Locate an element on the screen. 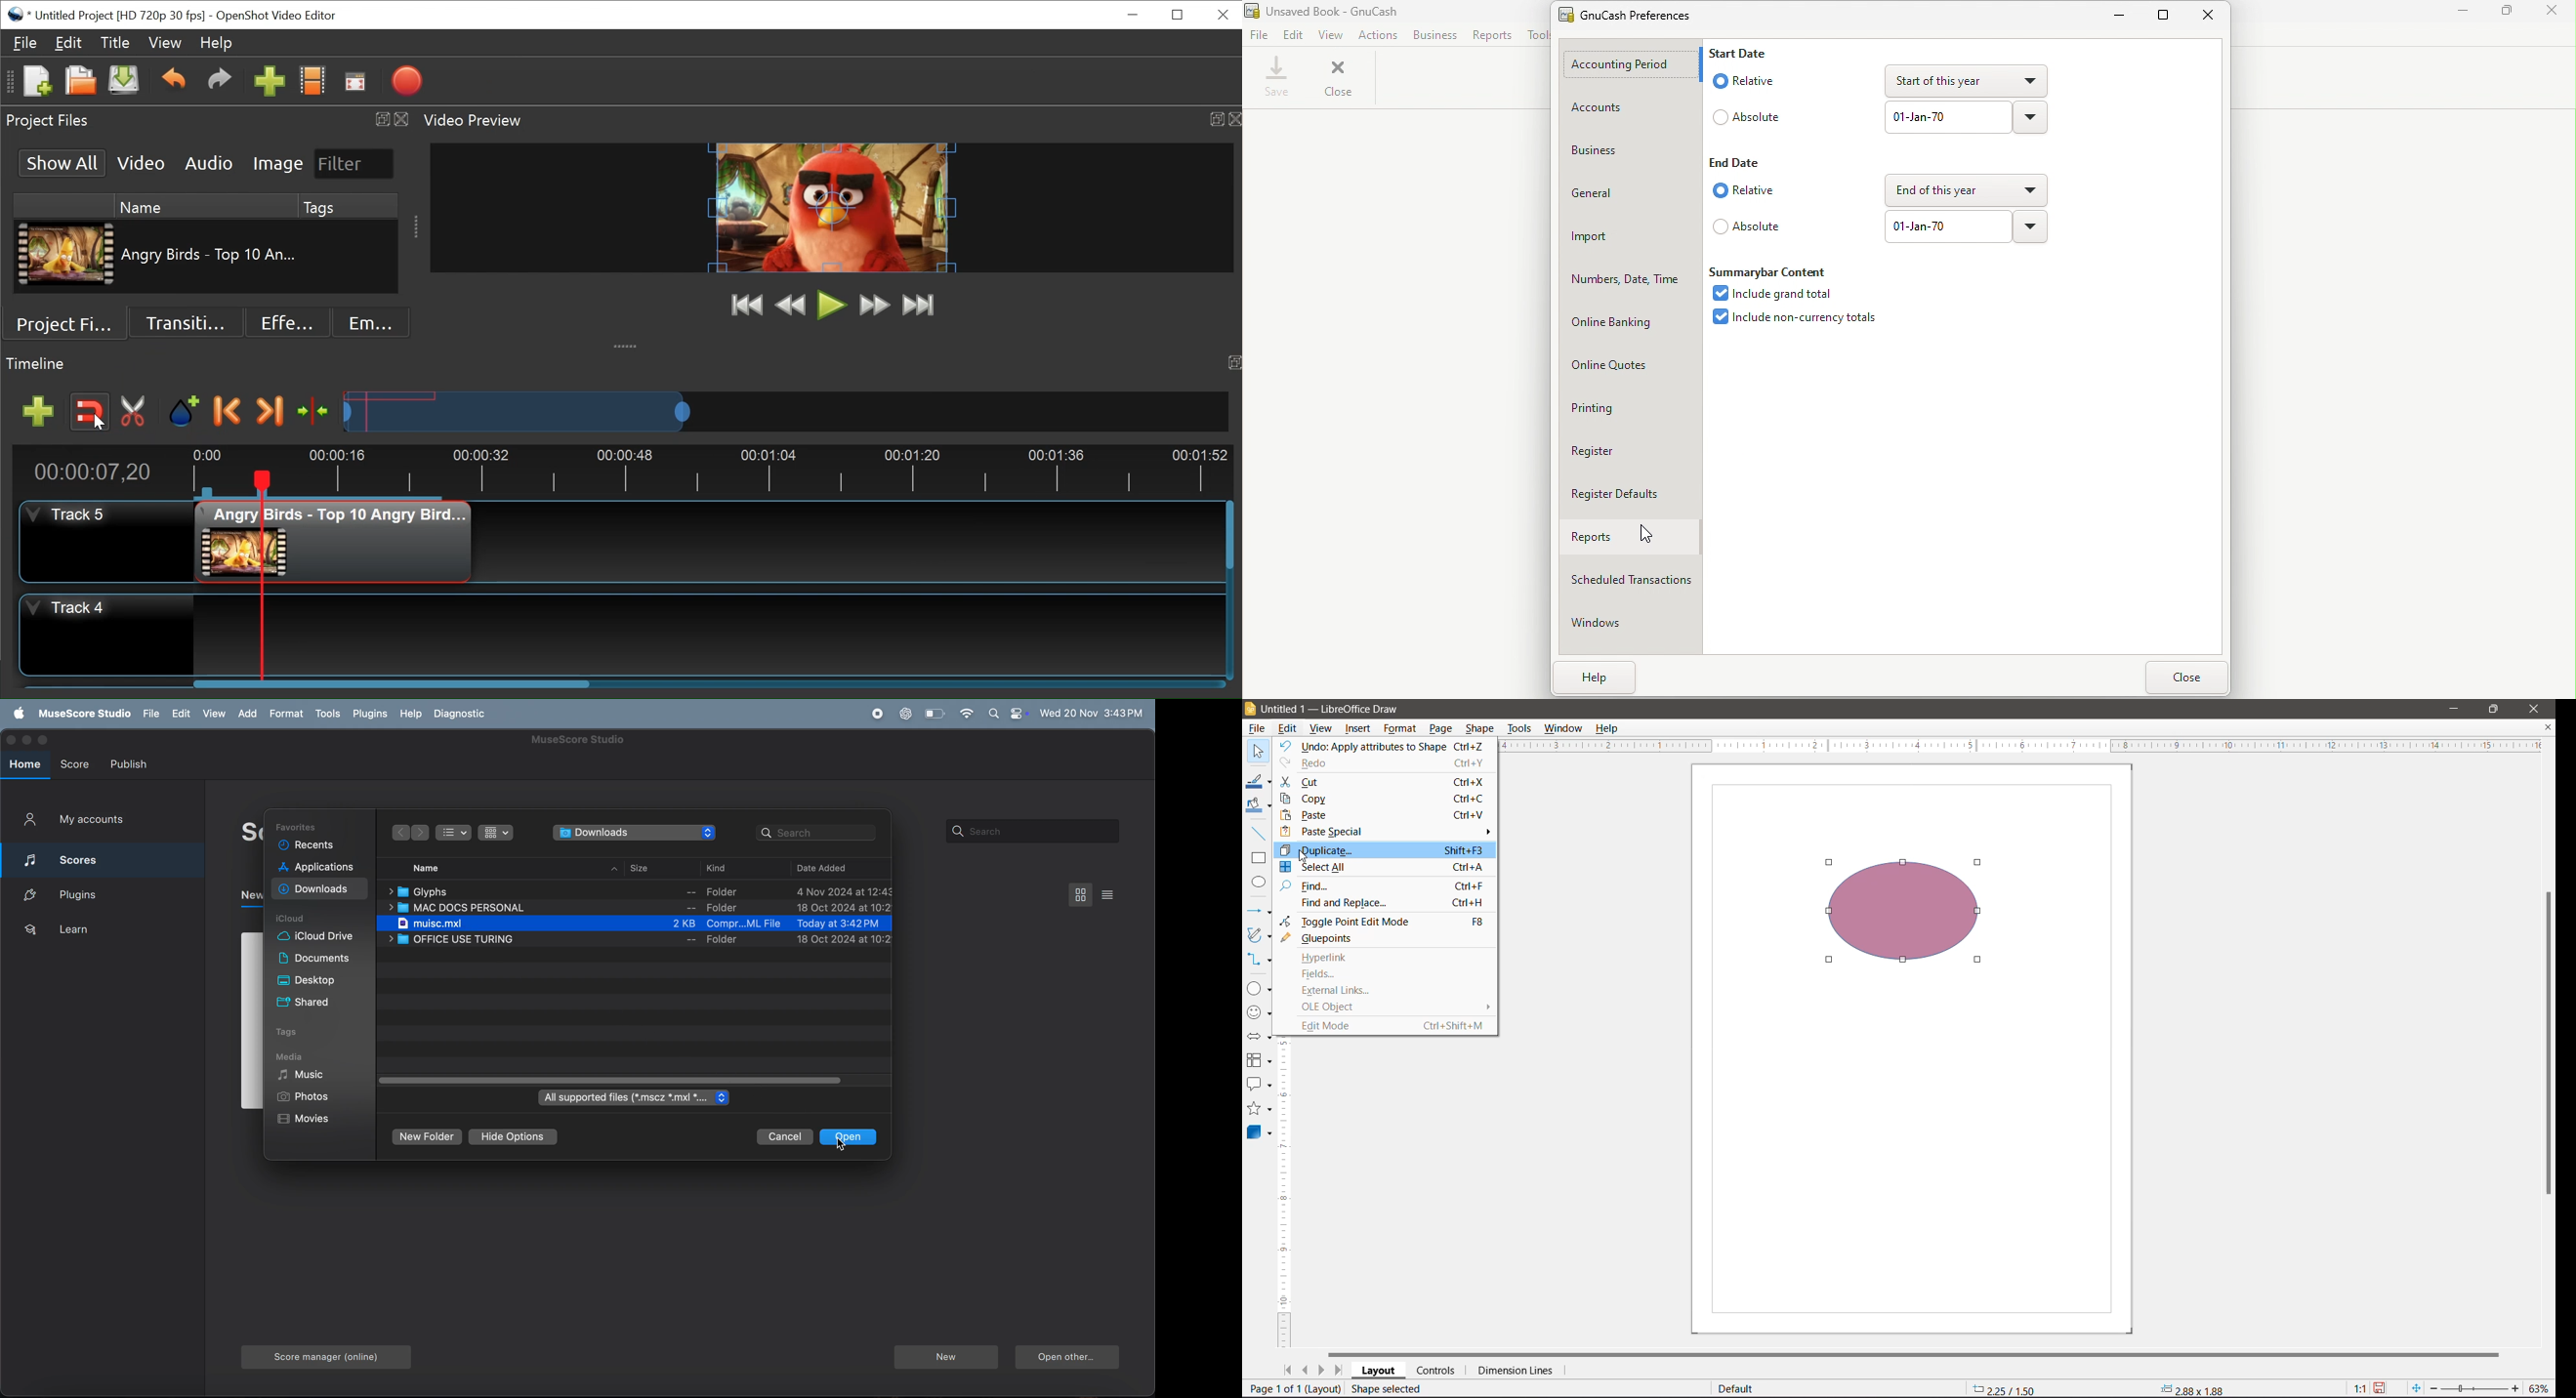 The height and width of the screenshot is (1400, 2576). score manager online is located at coordinates (320, 1357).